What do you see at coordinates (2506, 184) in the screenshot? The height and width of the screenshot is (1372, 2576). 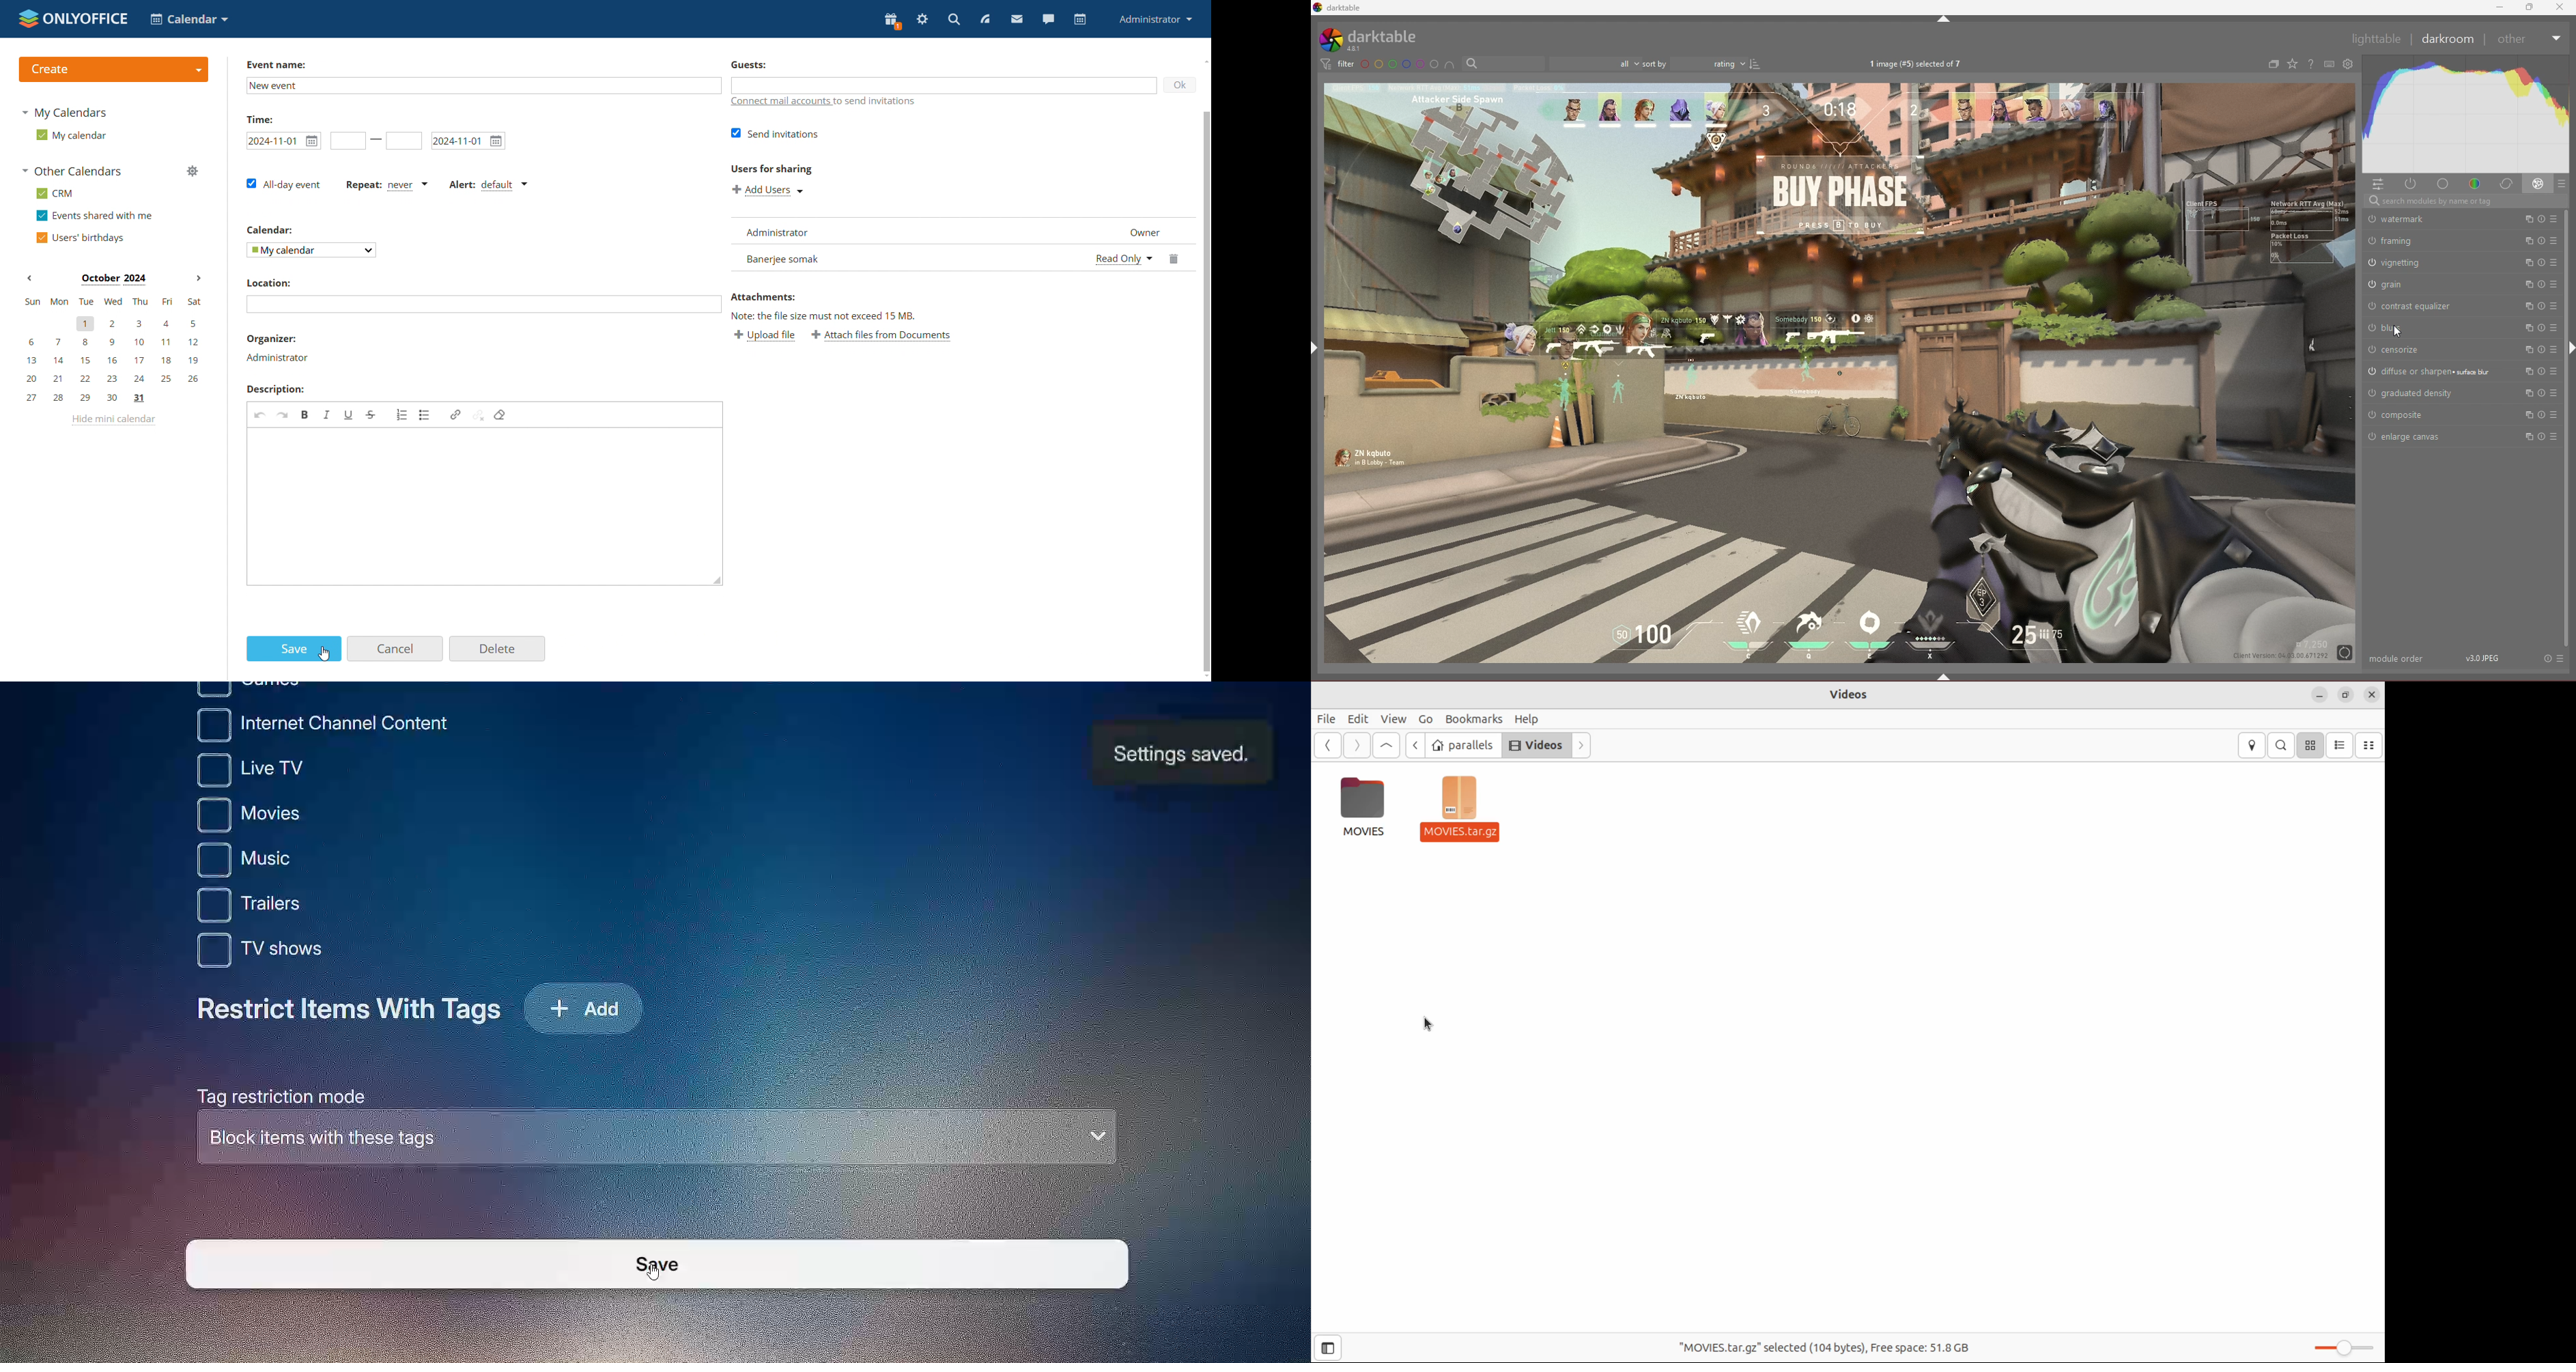 I see `correct` at bounding box center [2506, 184].